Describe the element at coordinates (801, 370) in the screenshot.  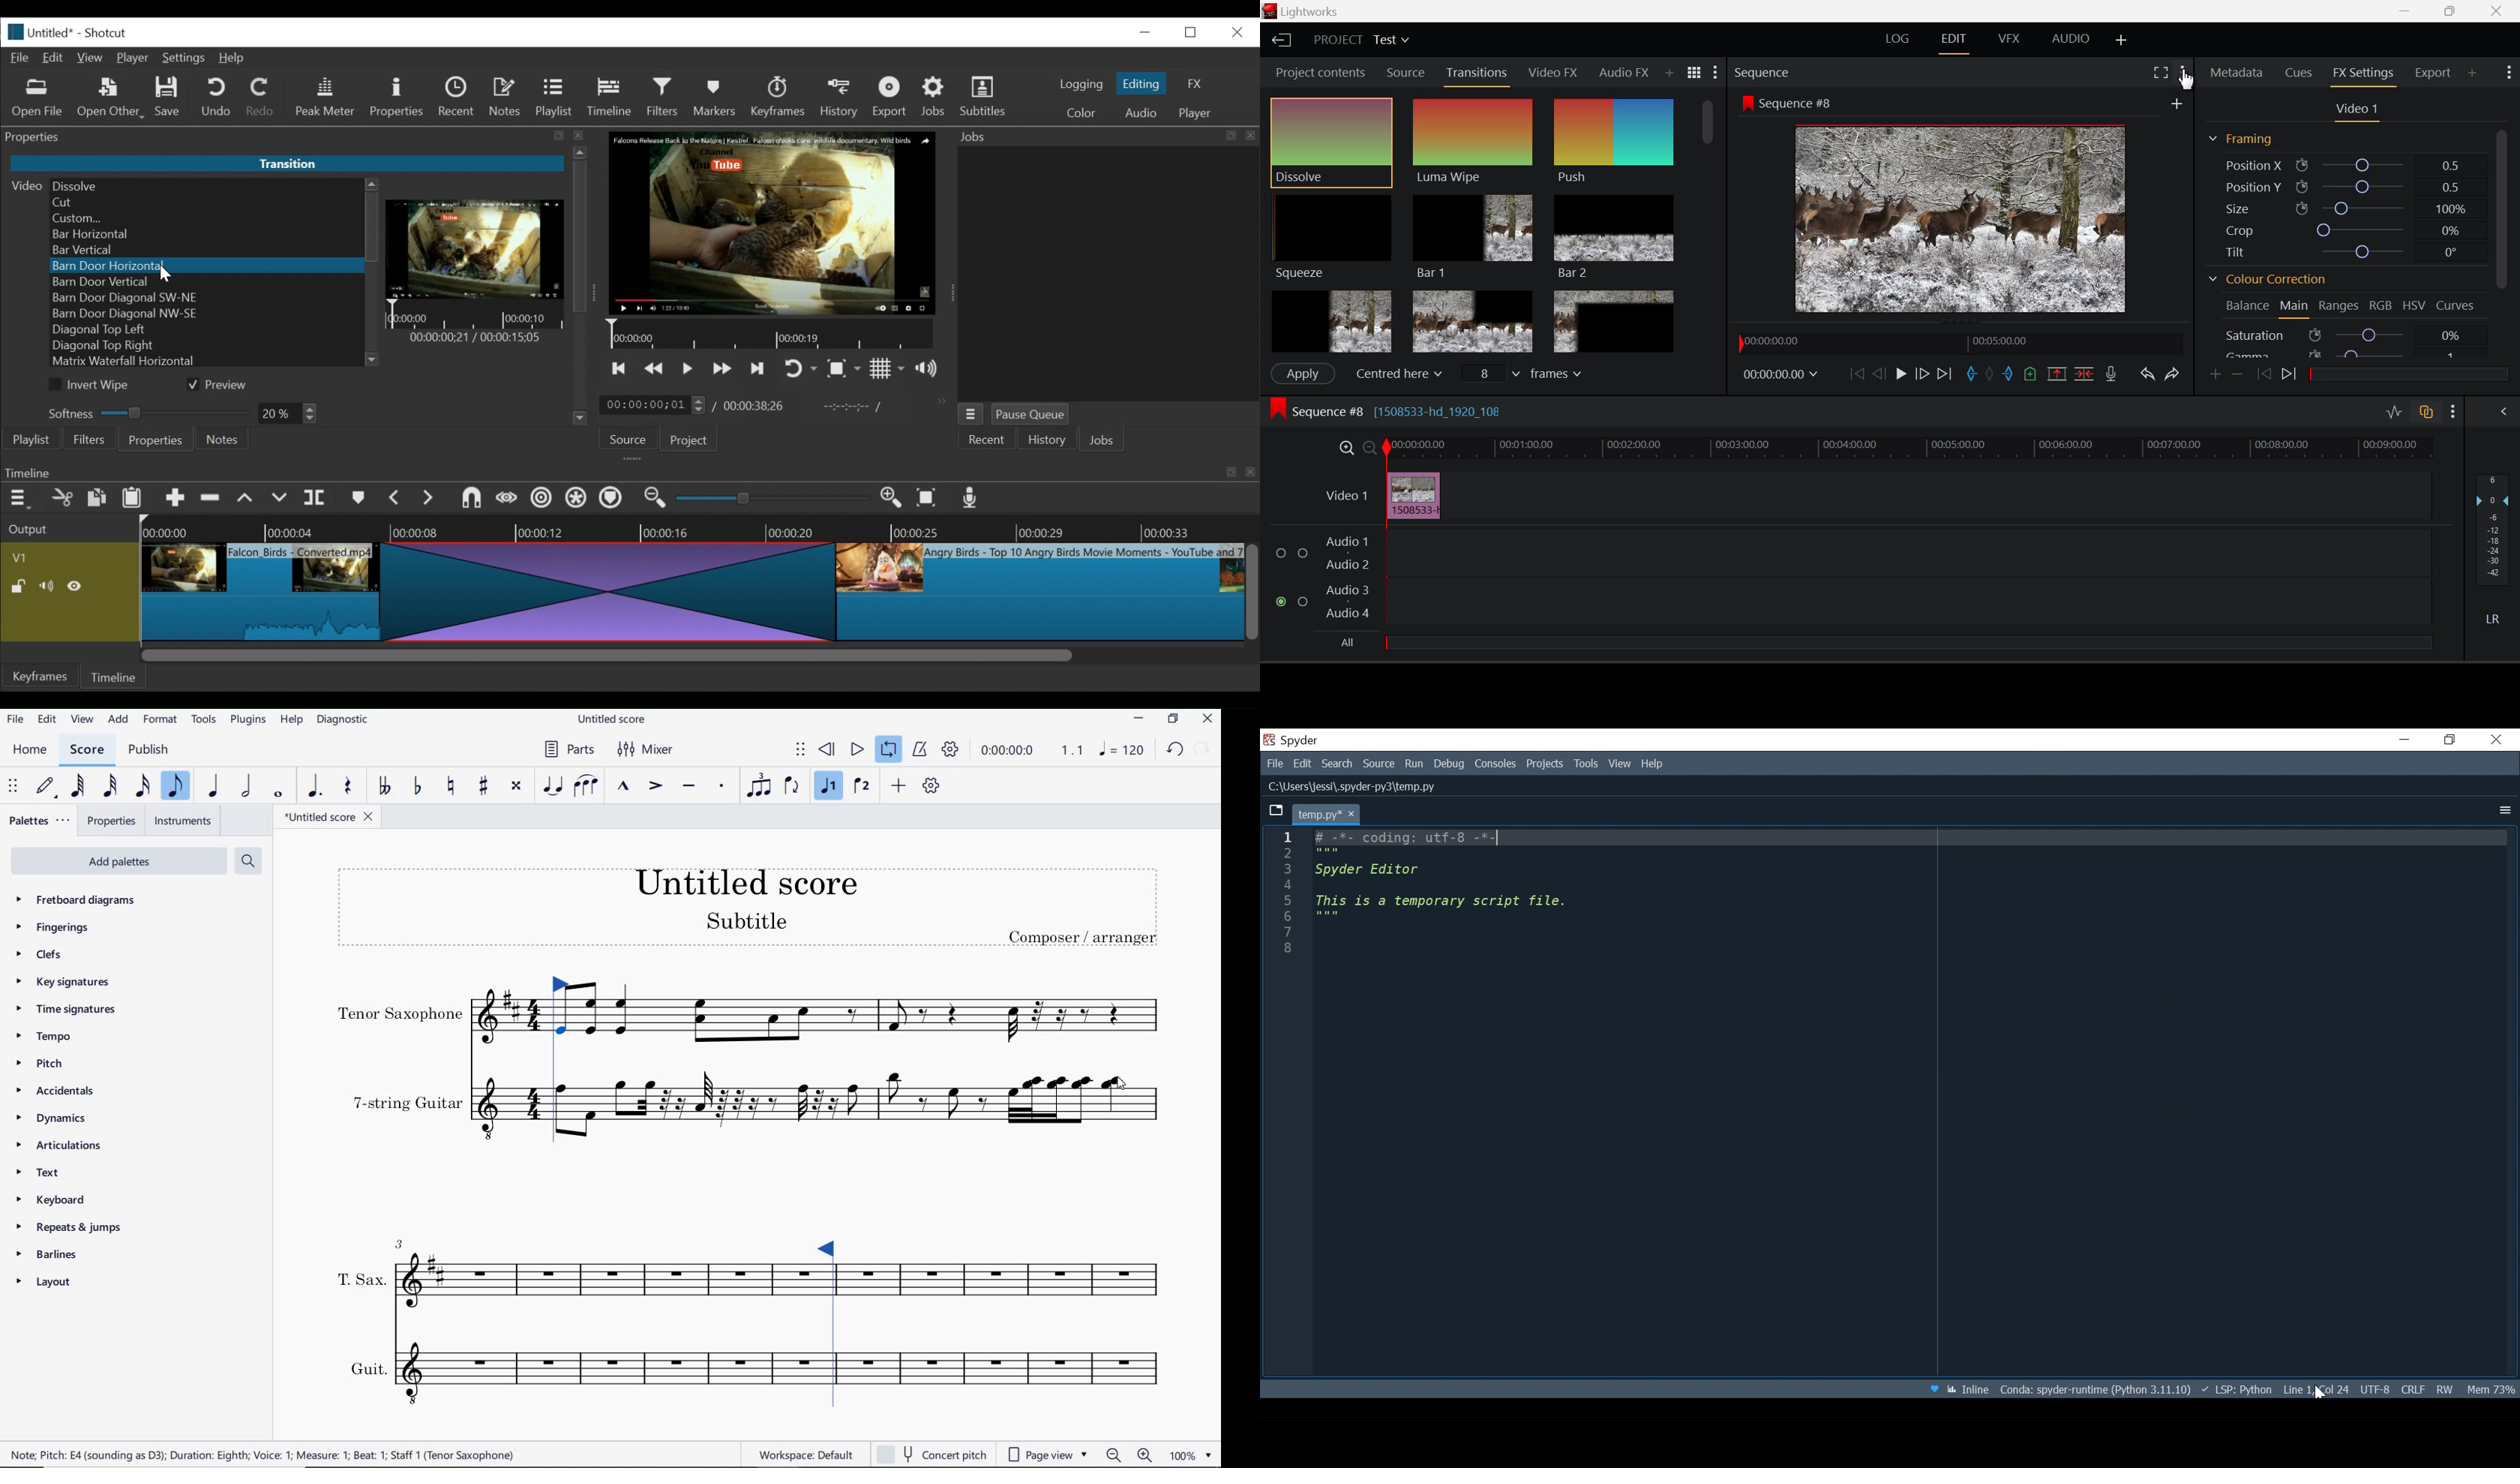
I see `toggle player looping` at that location.